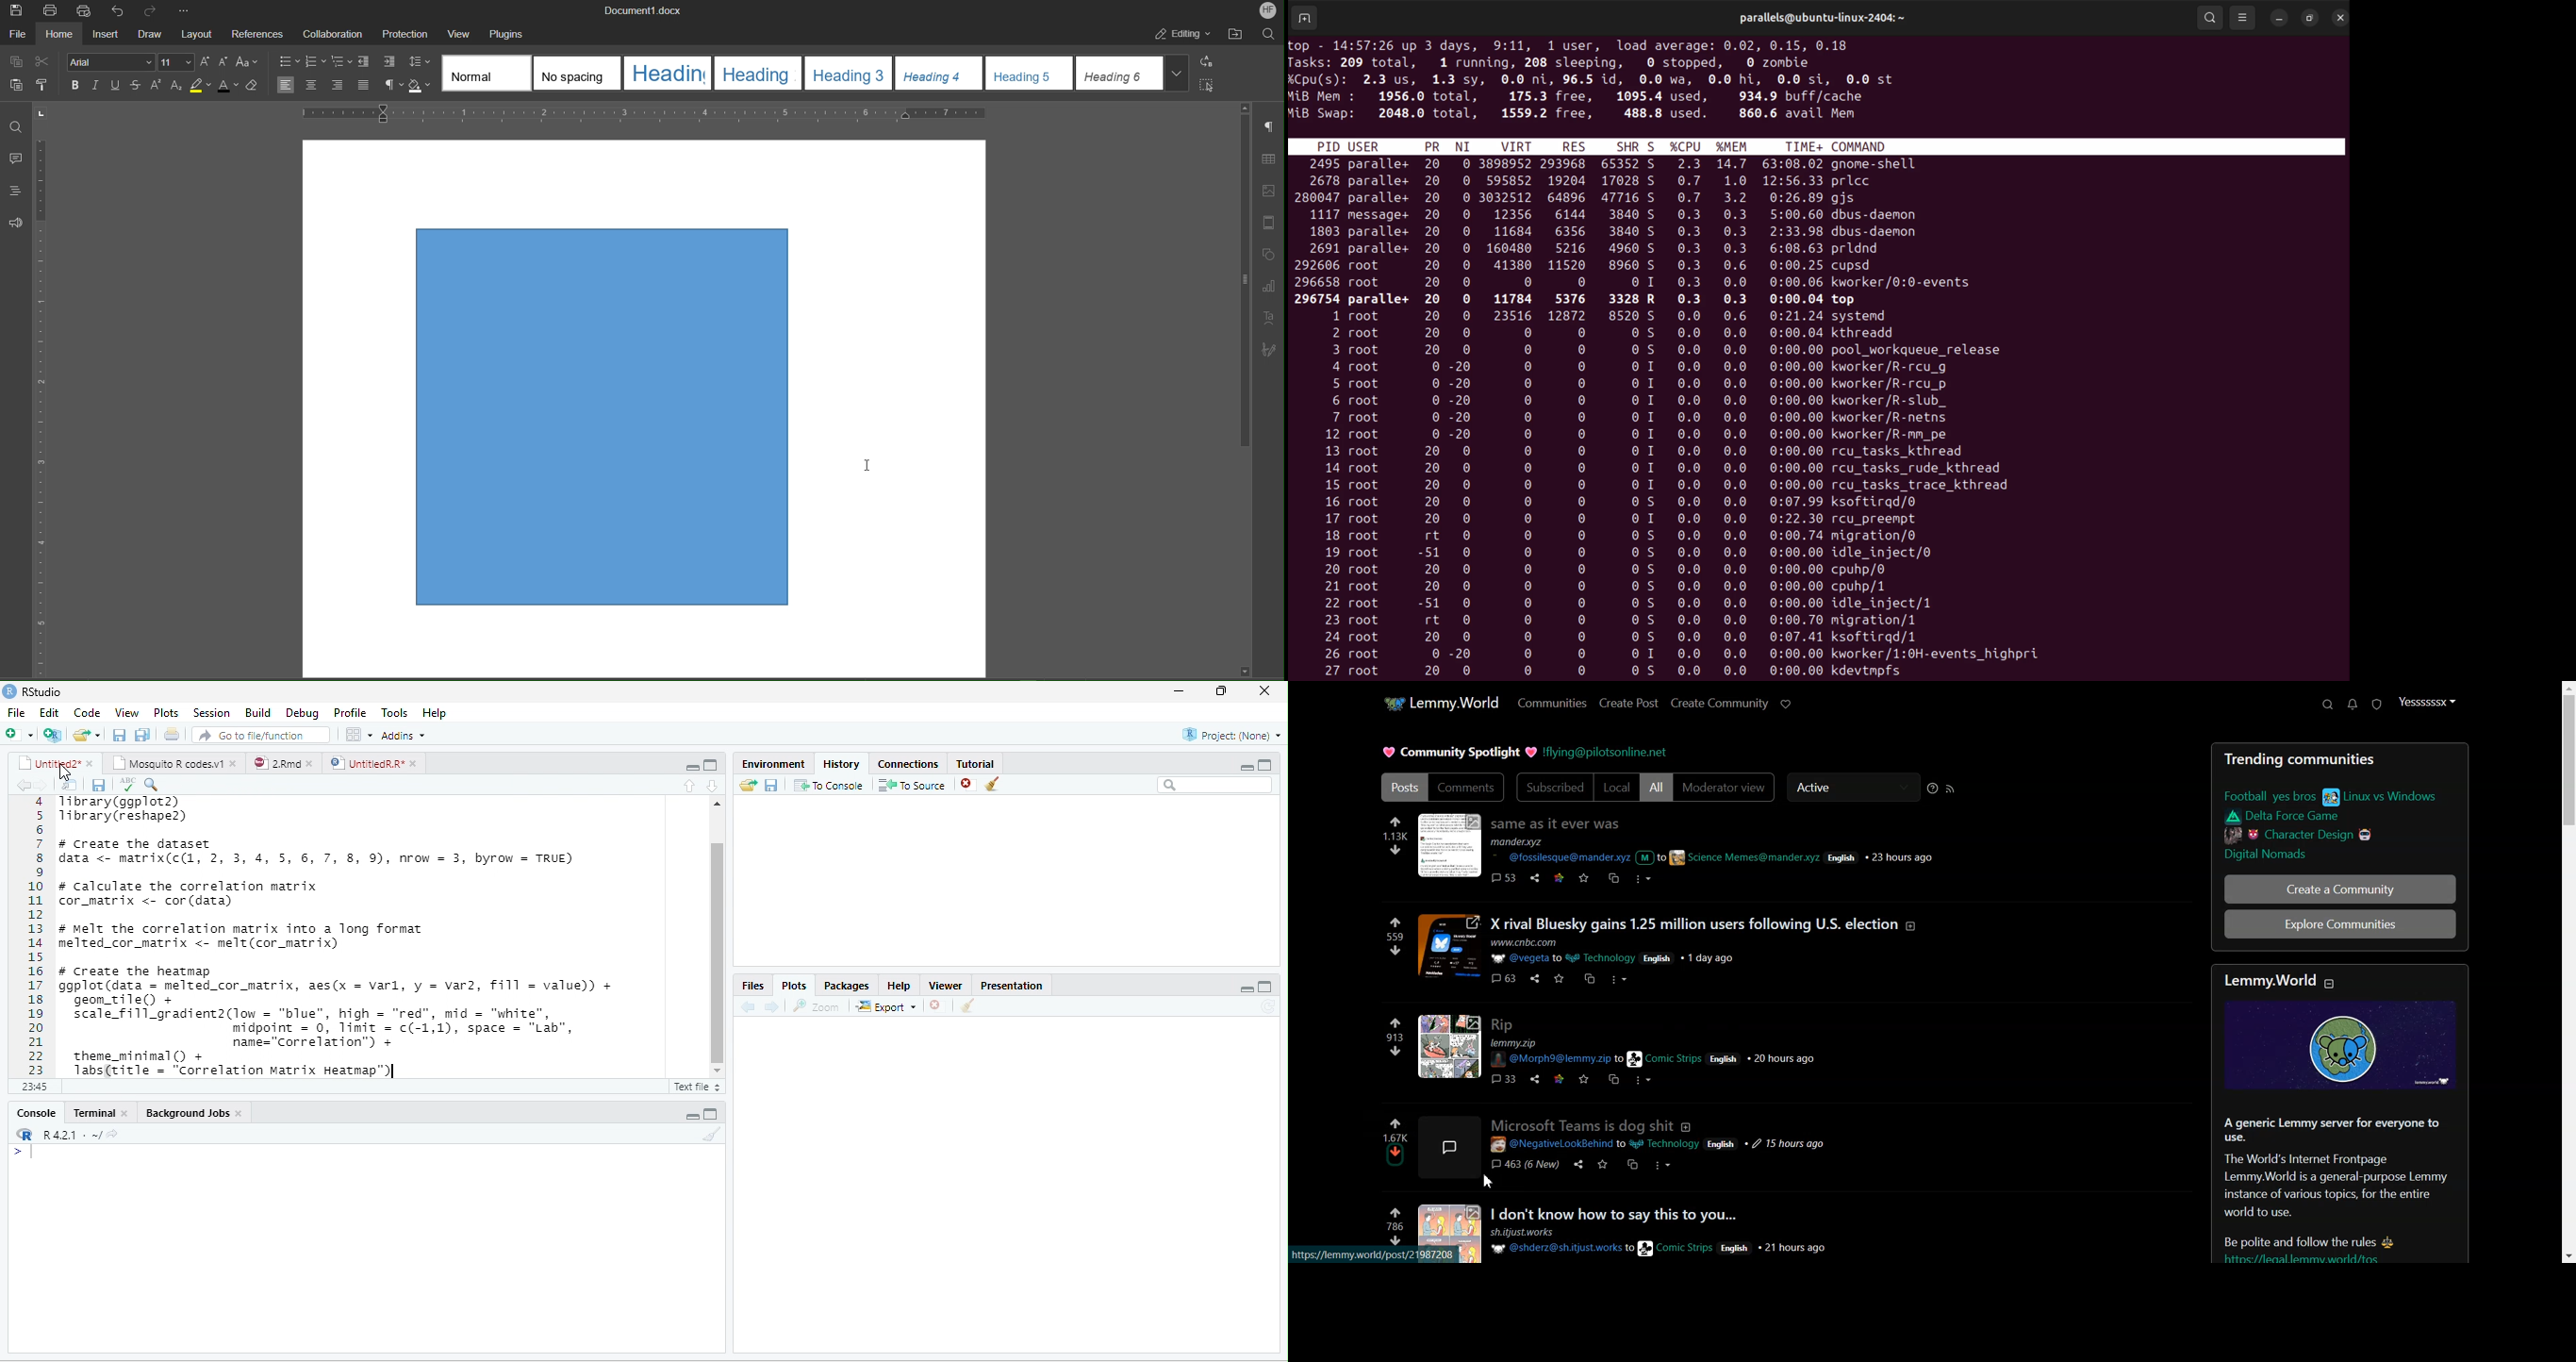  Describe the element at coordinates (257, 711) in the screenshot. I see `build` at that location.